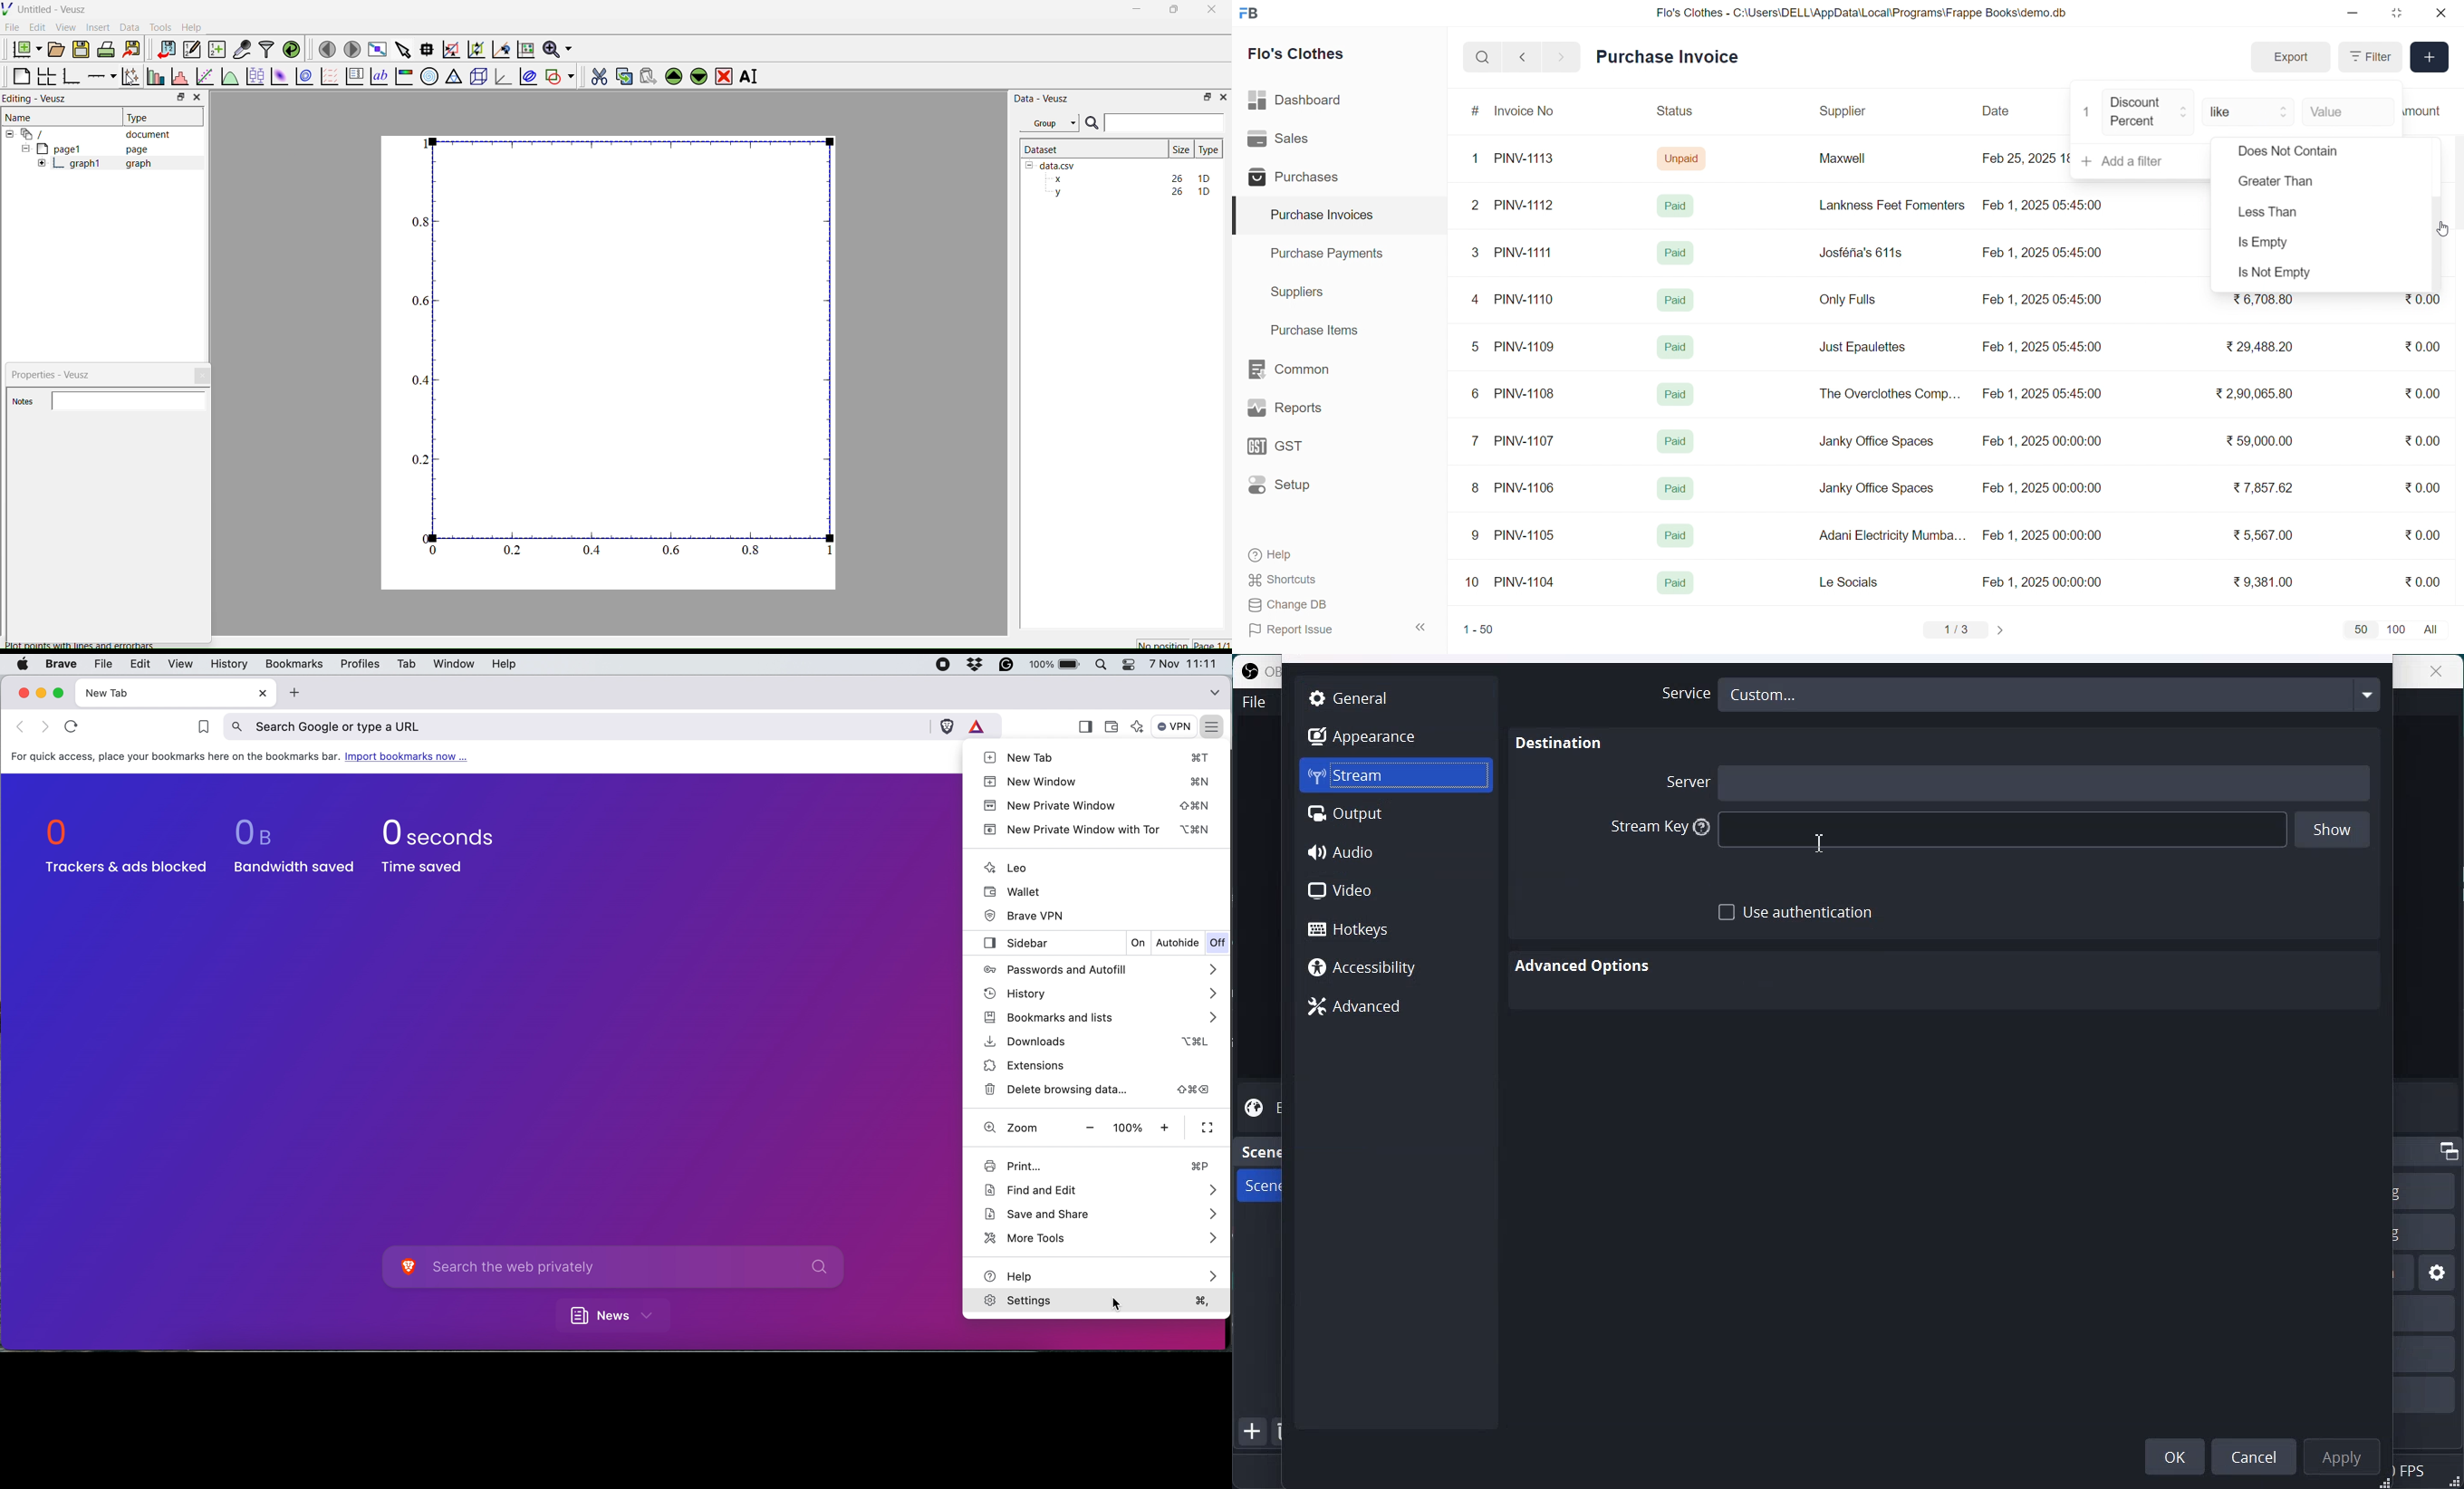 This screenshot has width=2464, height=1512. Describe the element at coordinates (1299, 490) in the screenshot. I see `Setup` at that location.